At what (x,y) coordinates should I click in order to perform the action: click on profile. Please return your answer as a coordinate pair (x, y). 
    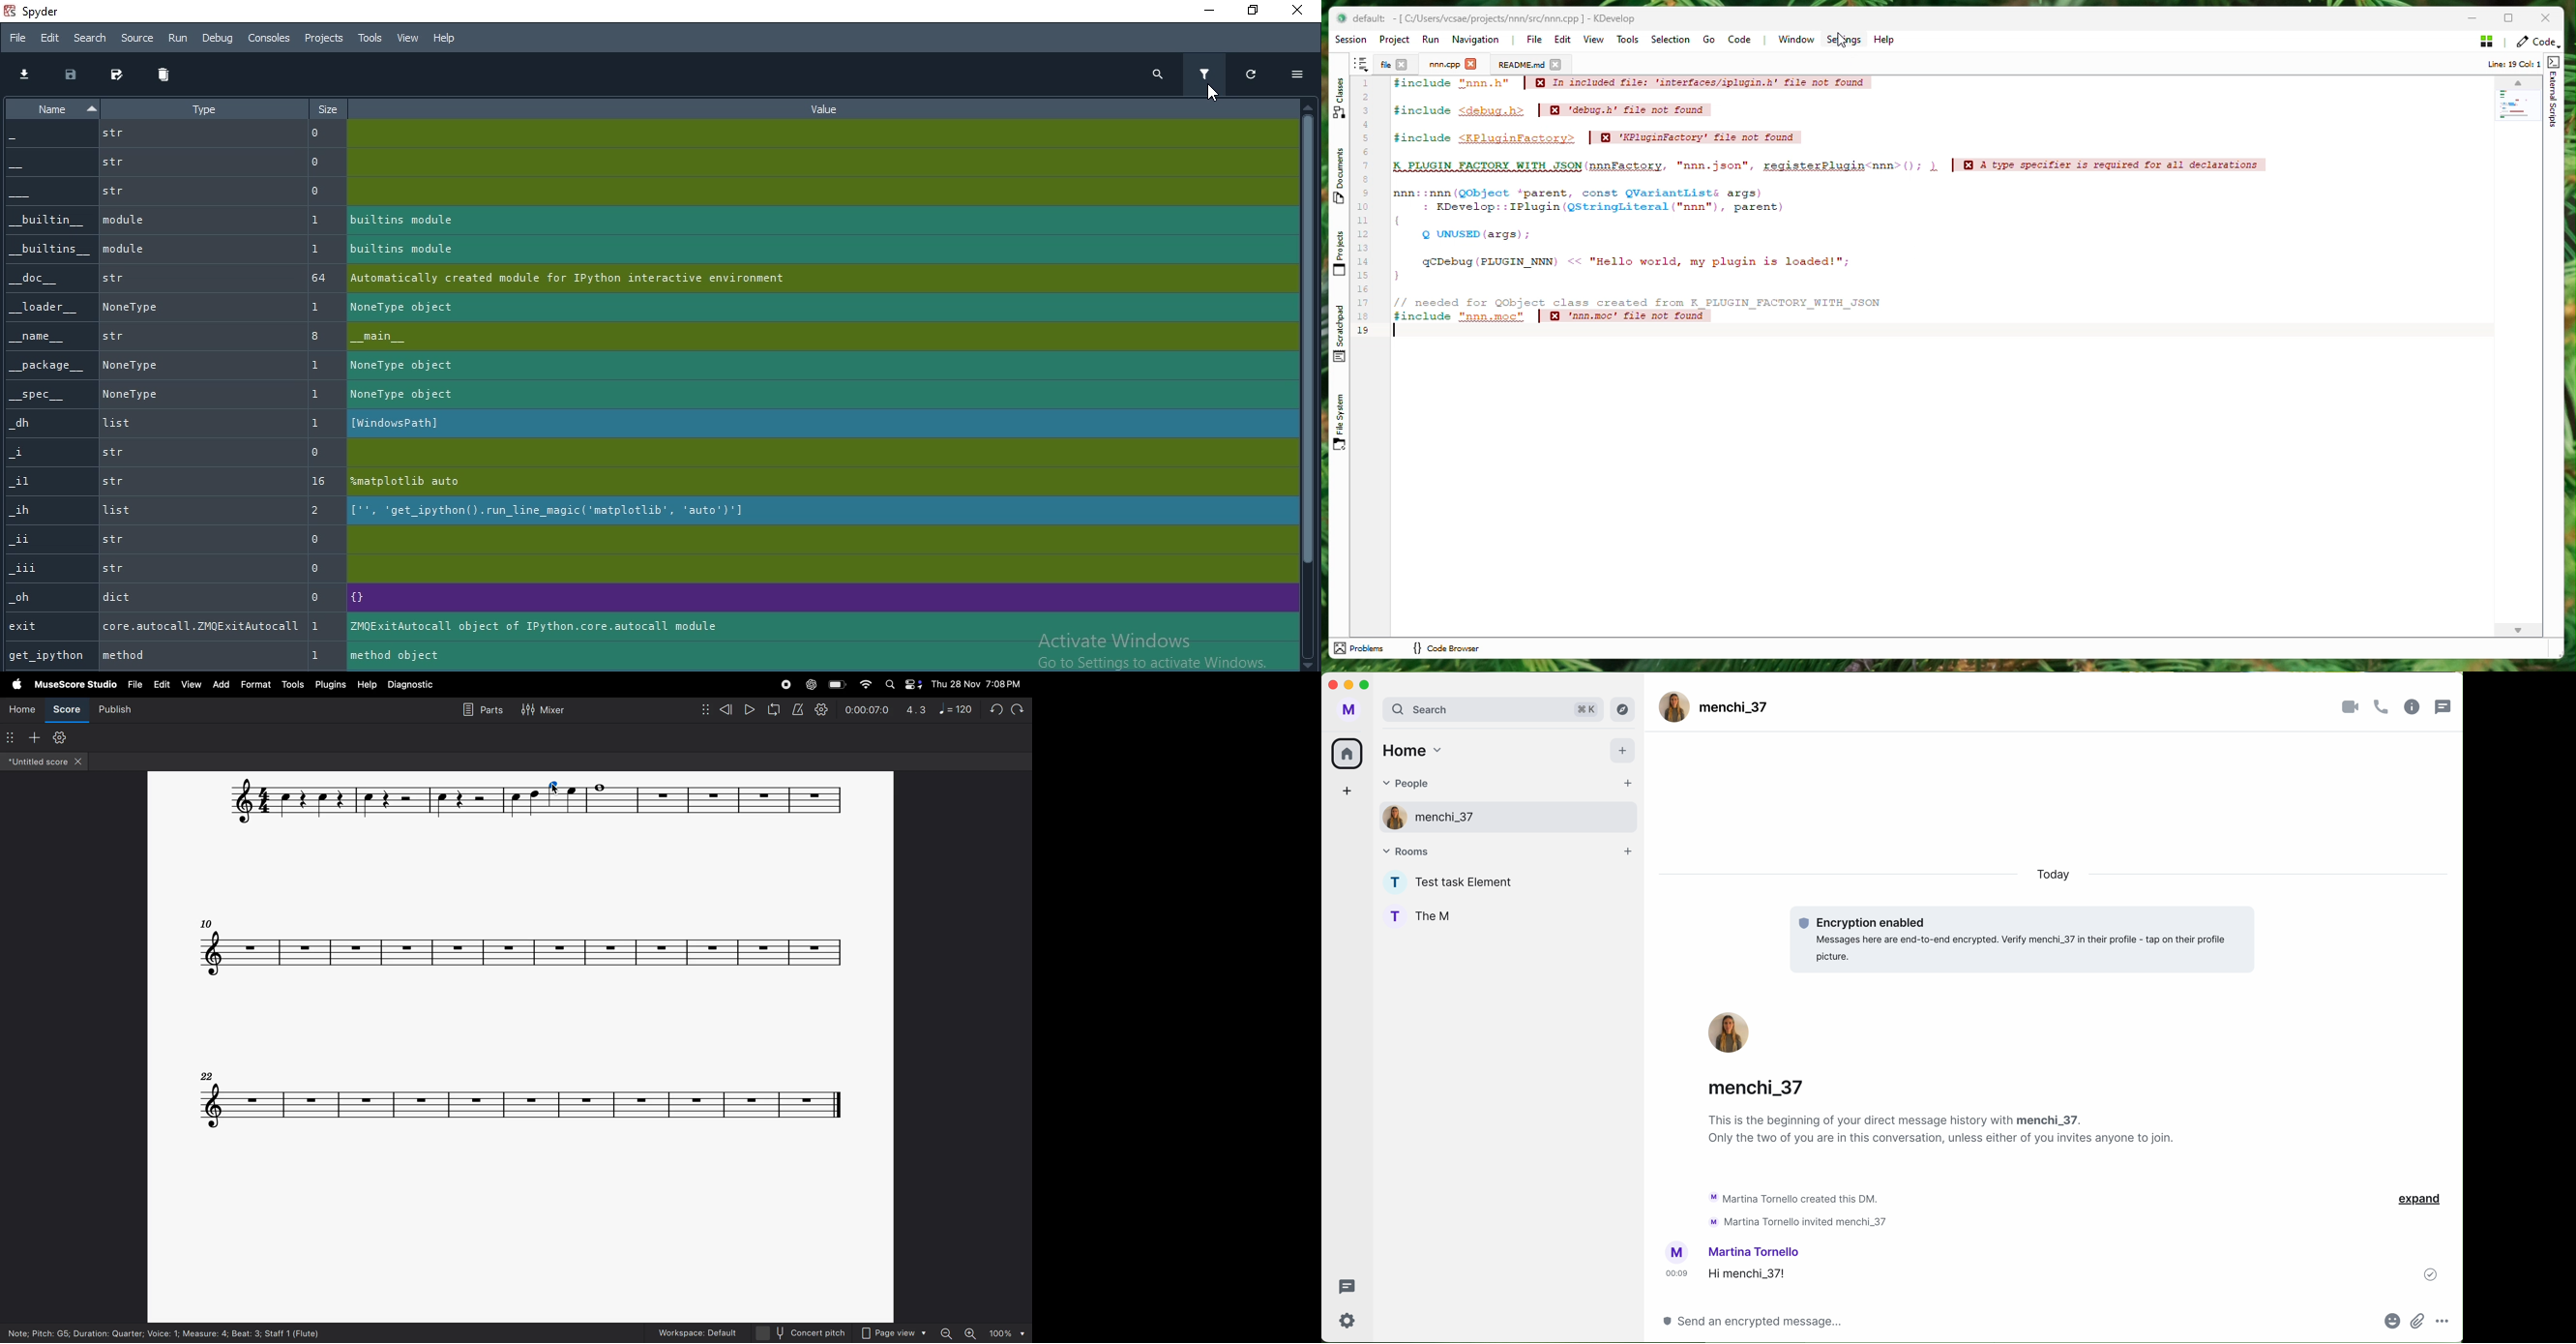
    Looking at the image, I should click on (1392, 883).